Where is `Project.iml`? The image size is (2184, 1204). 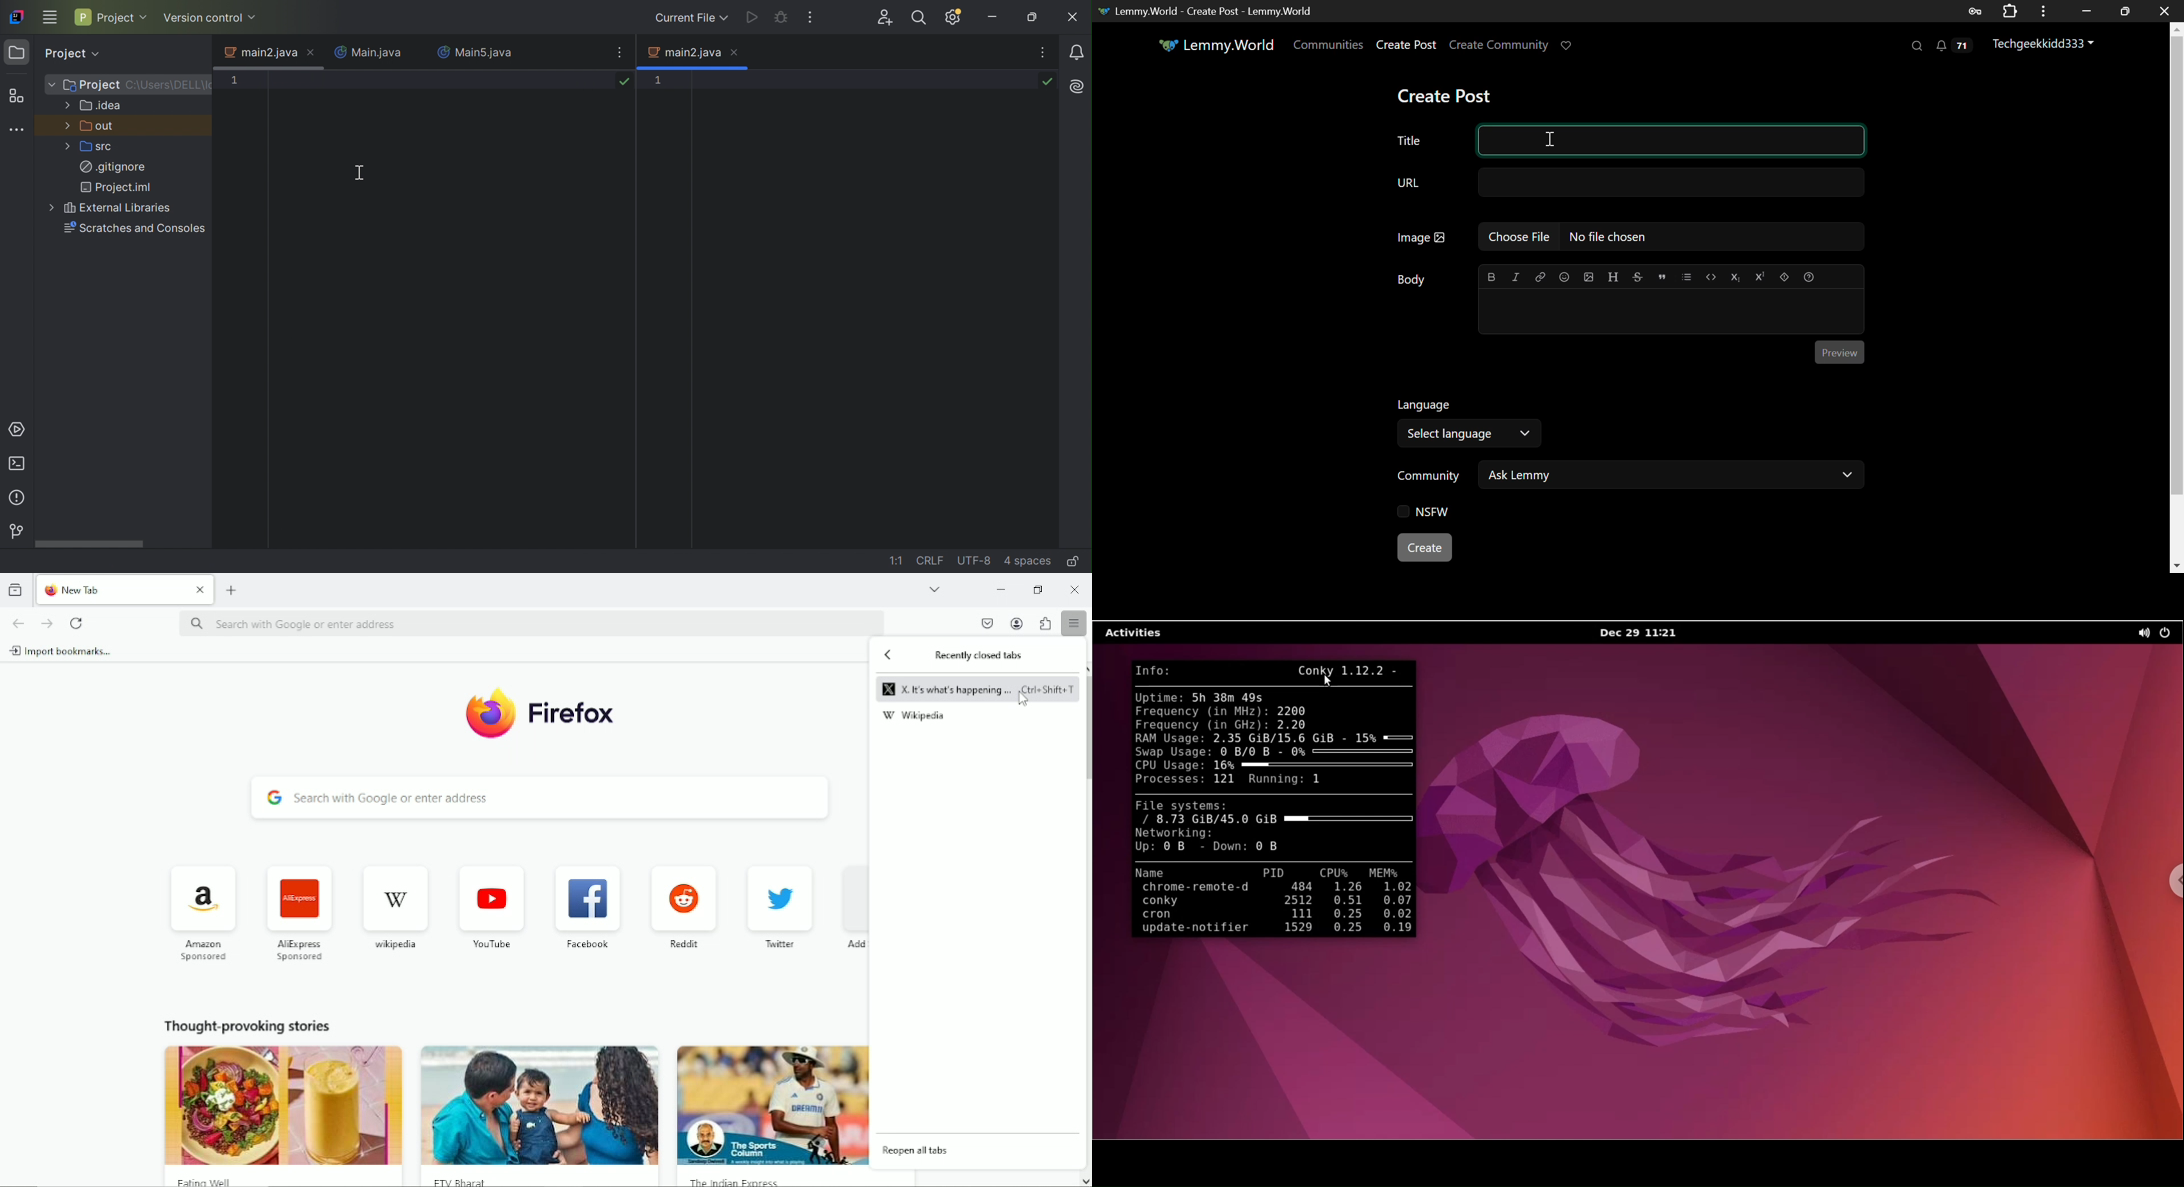
Project.iml is located at coordinates (118, 189).